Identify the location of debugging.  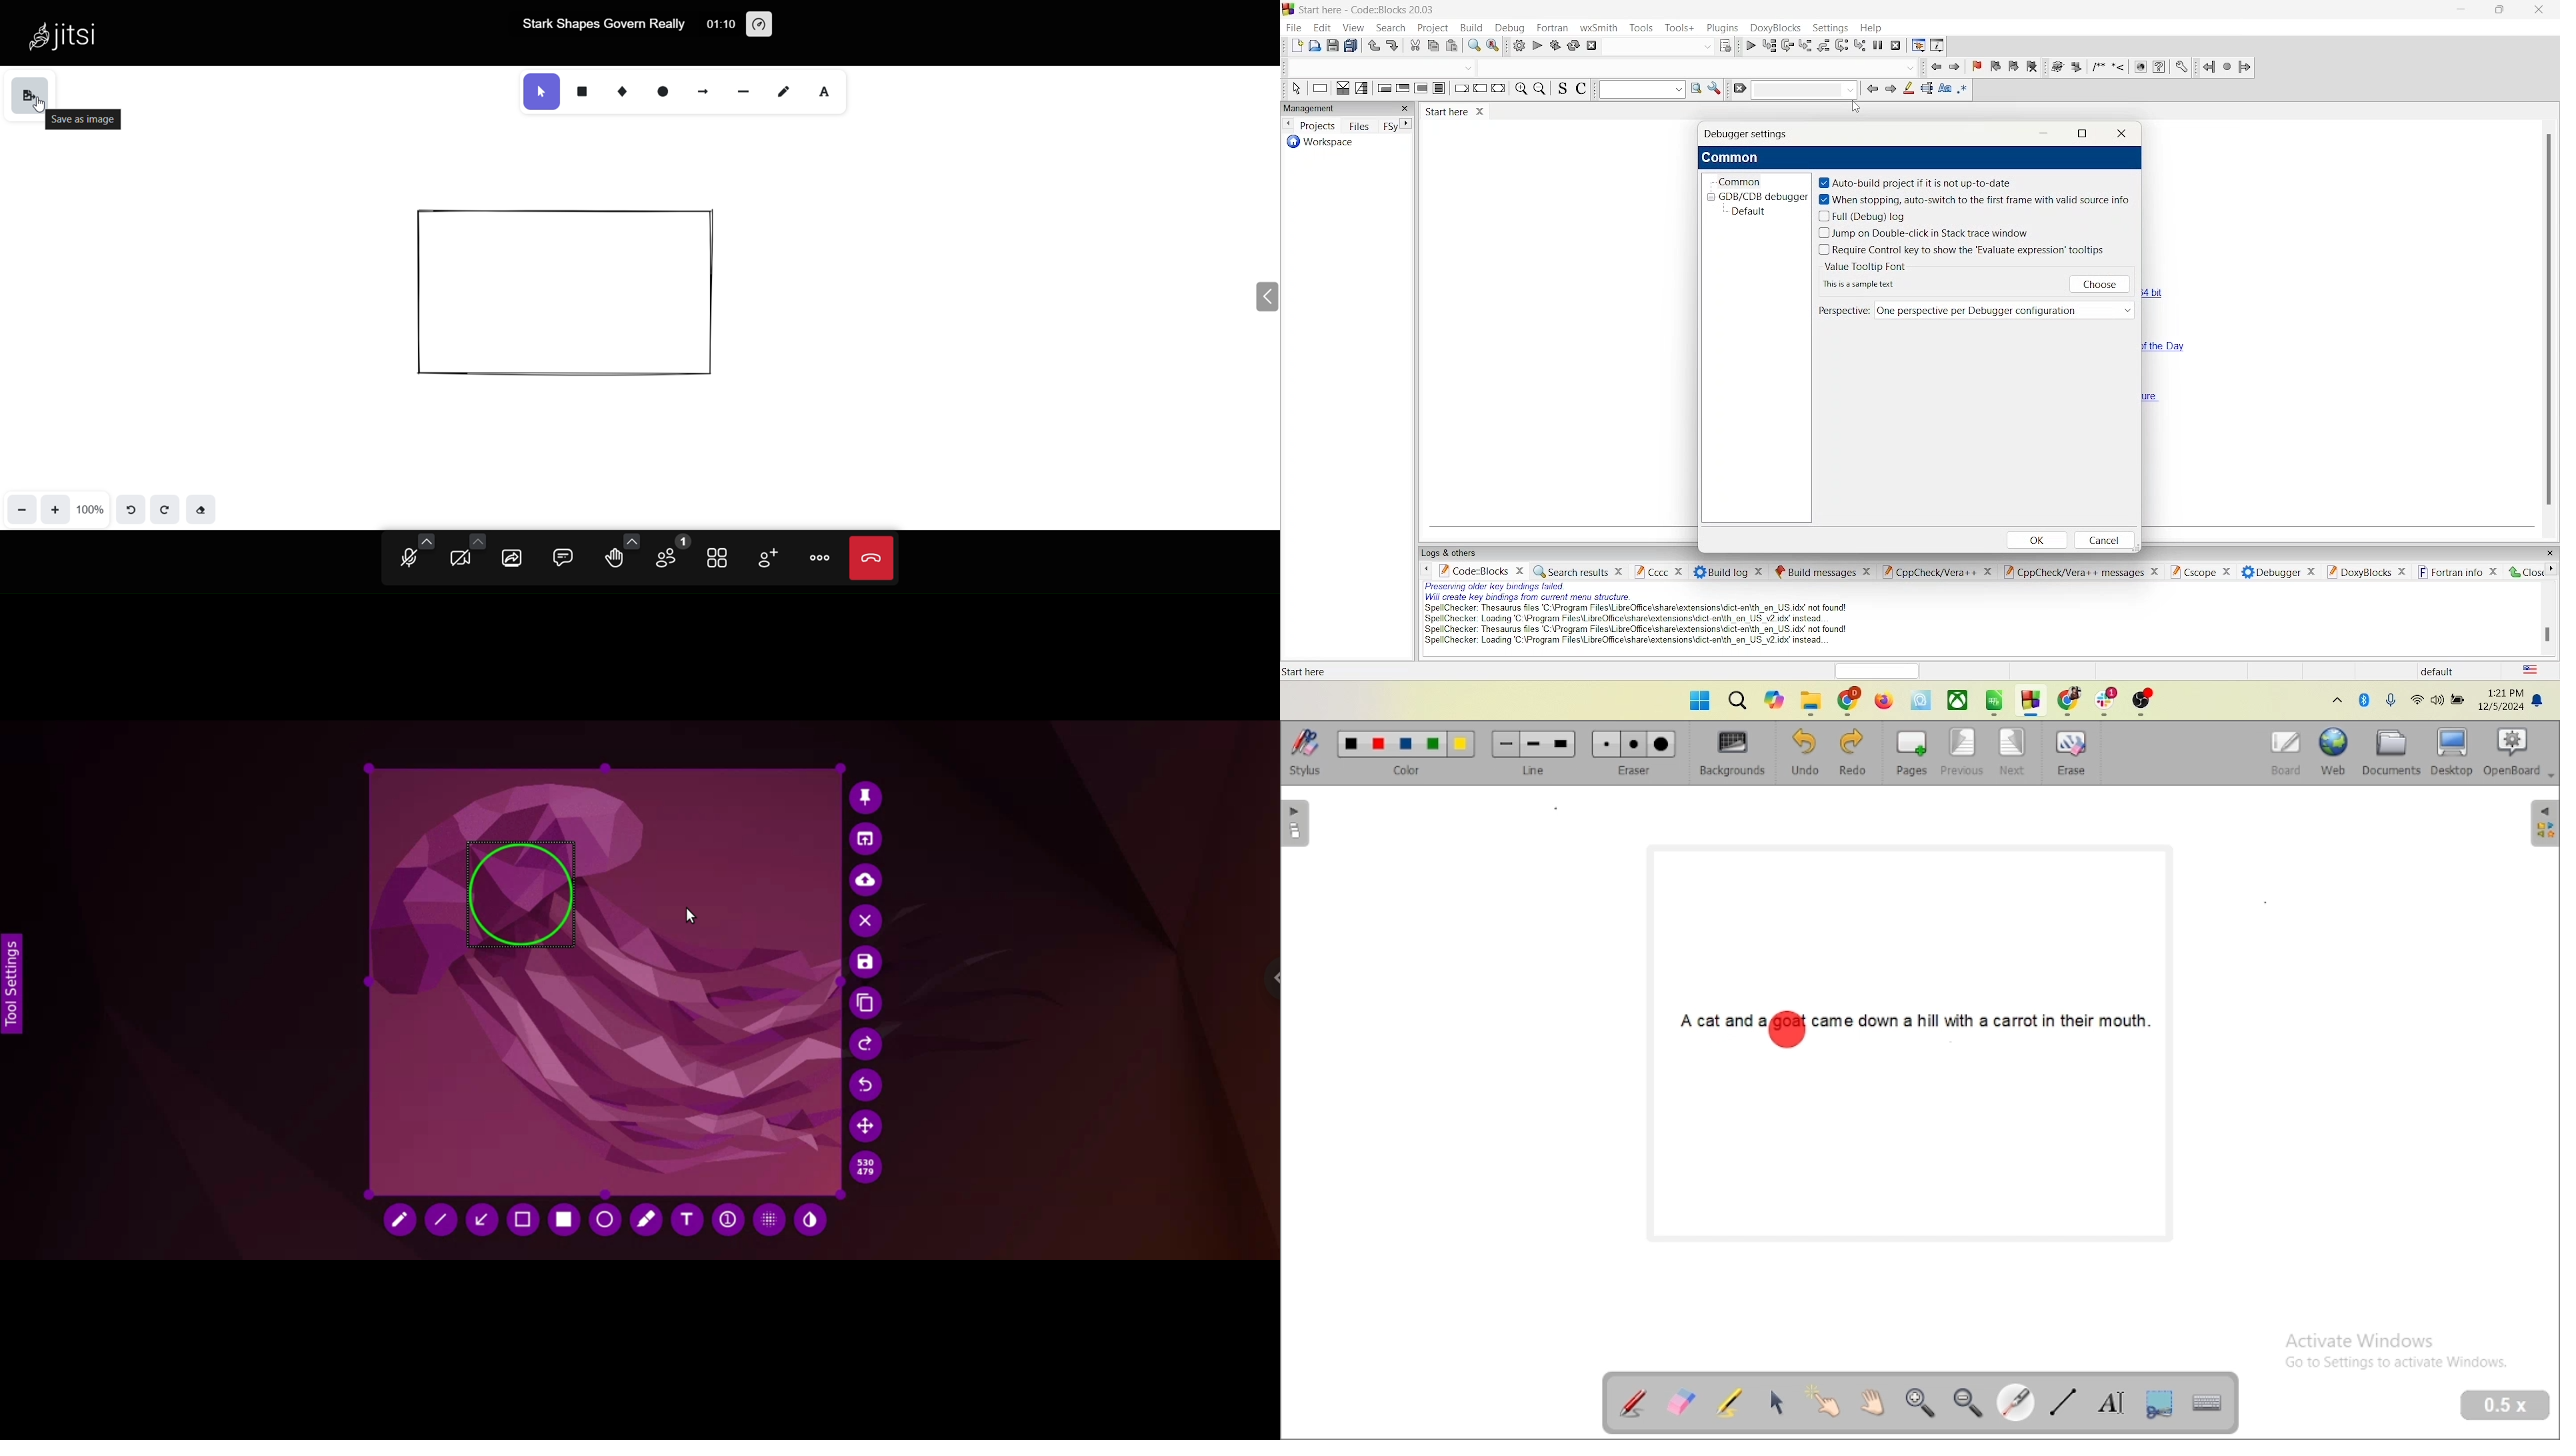
(1919, 44).